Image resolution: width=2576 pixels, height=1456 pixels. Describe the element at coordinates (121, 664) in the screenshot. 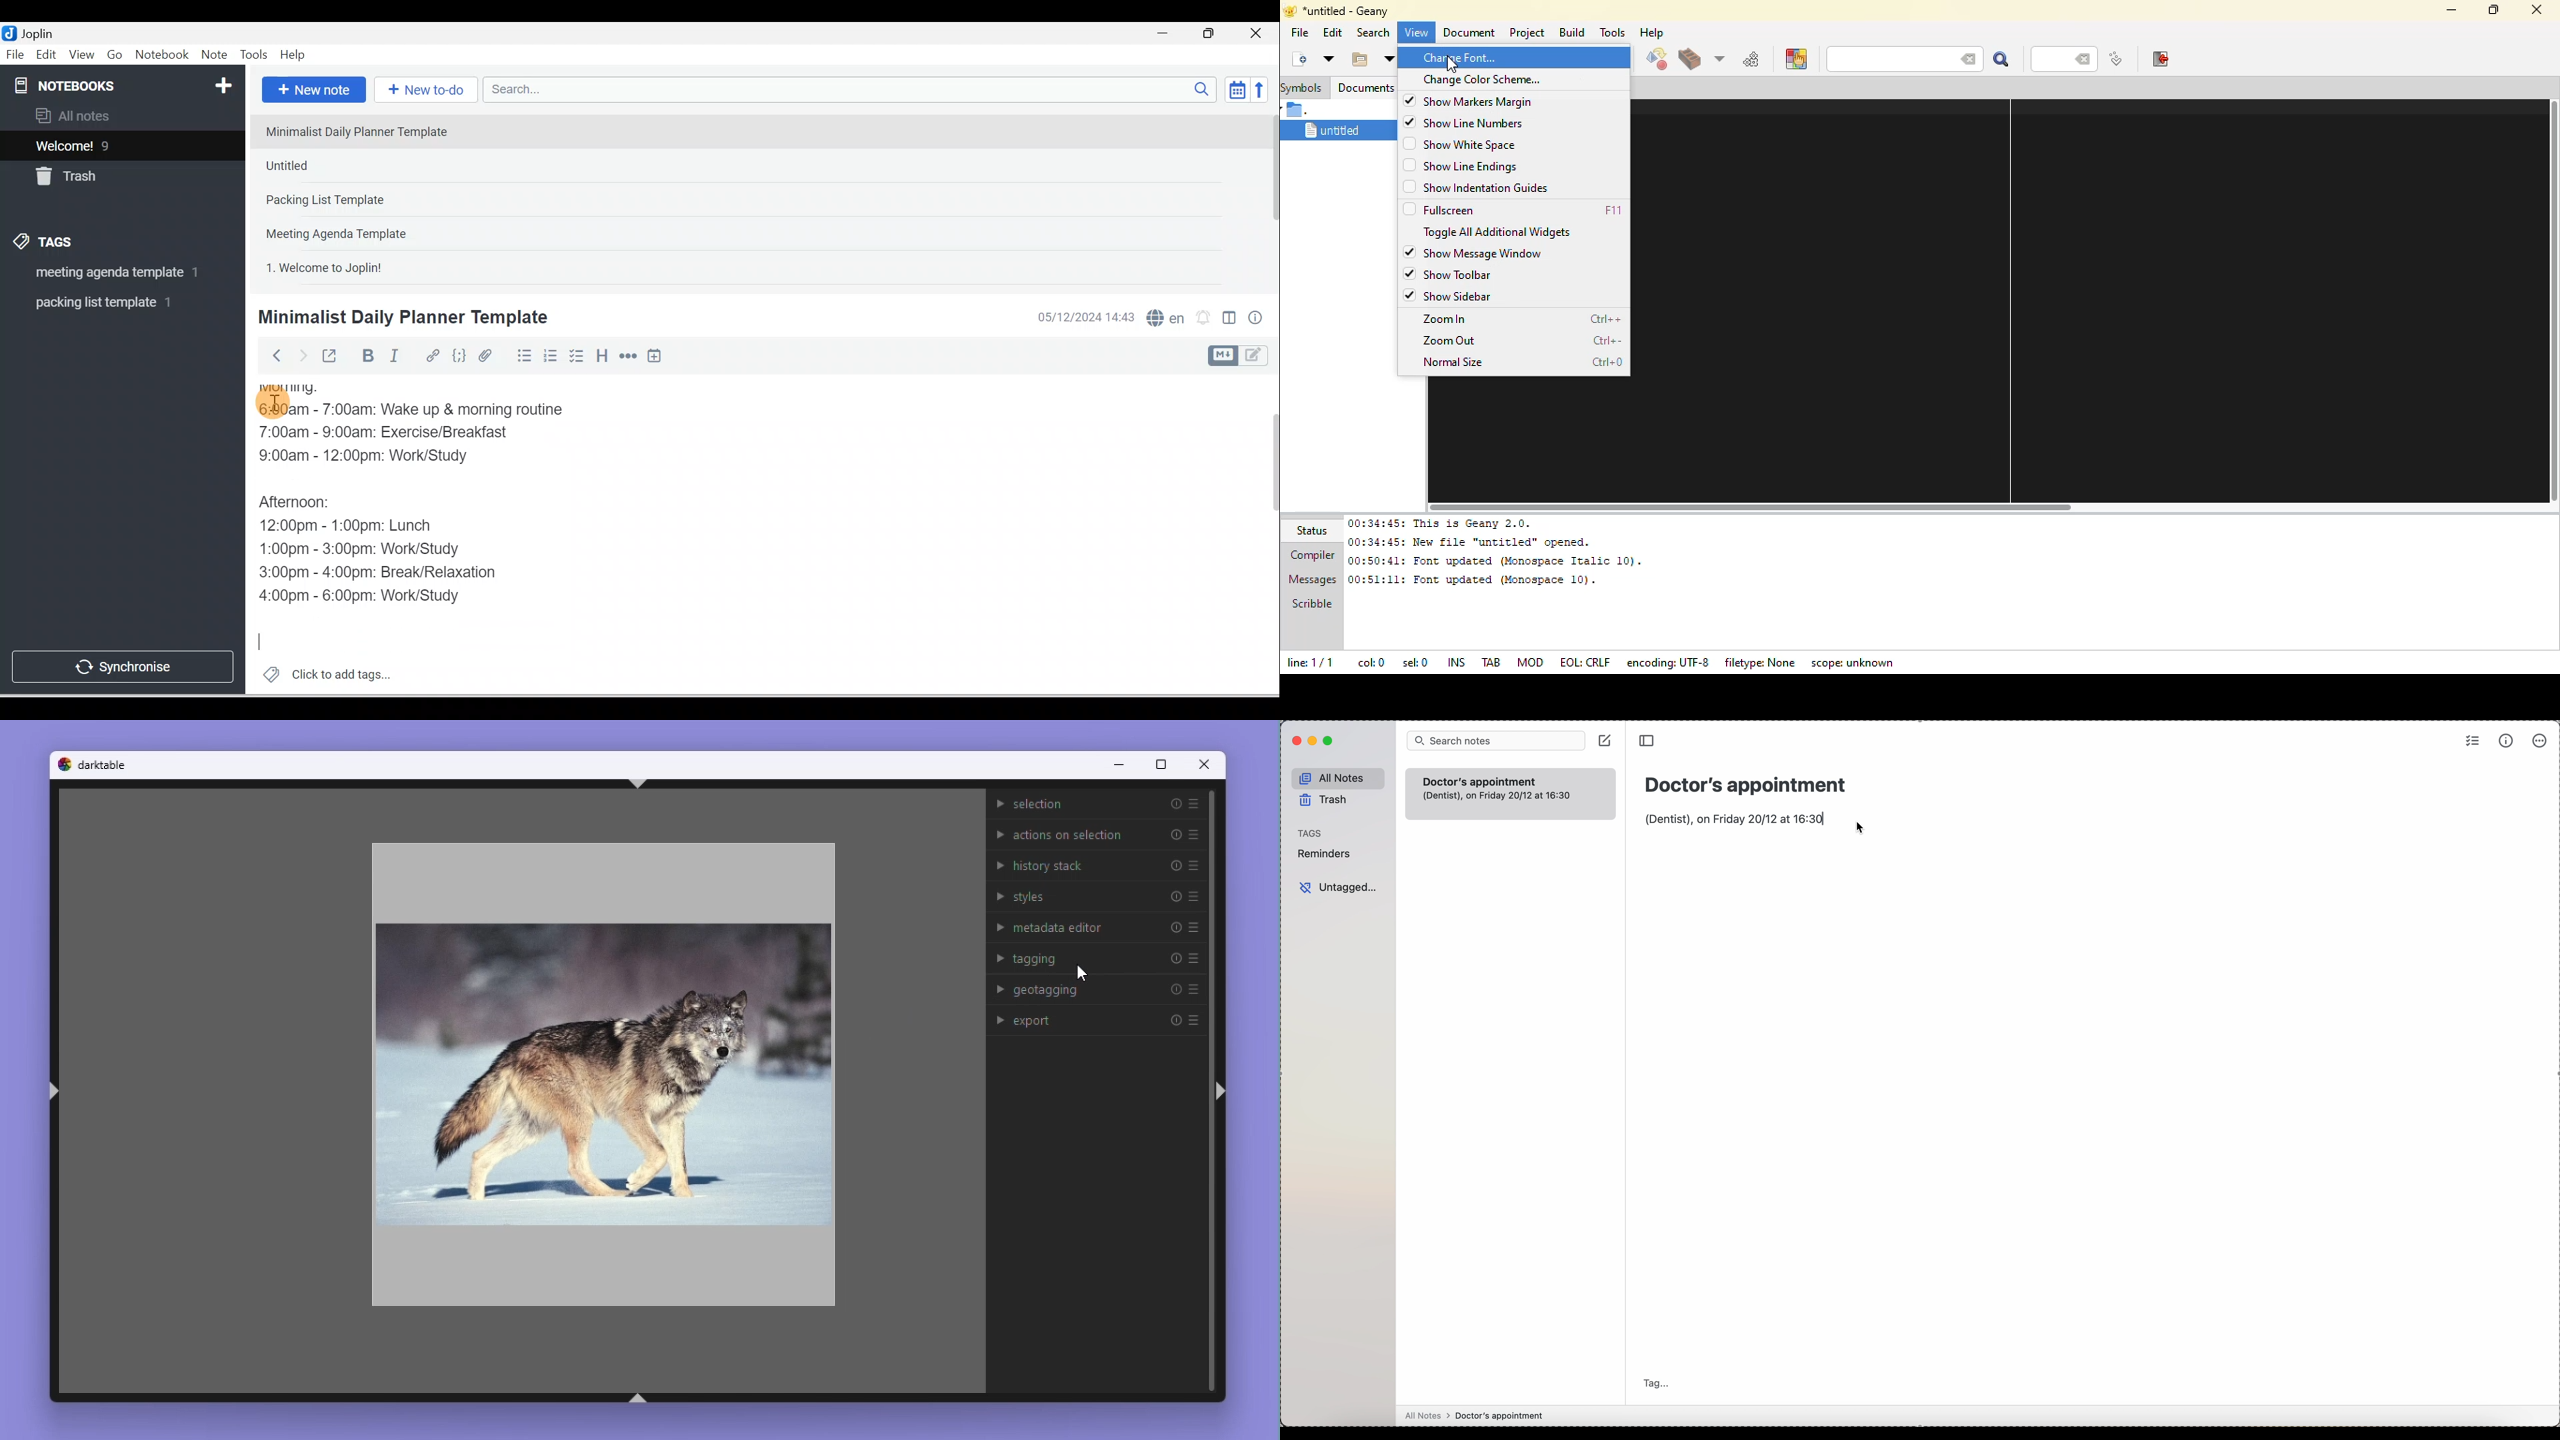

I see `Synchronise` at that location.